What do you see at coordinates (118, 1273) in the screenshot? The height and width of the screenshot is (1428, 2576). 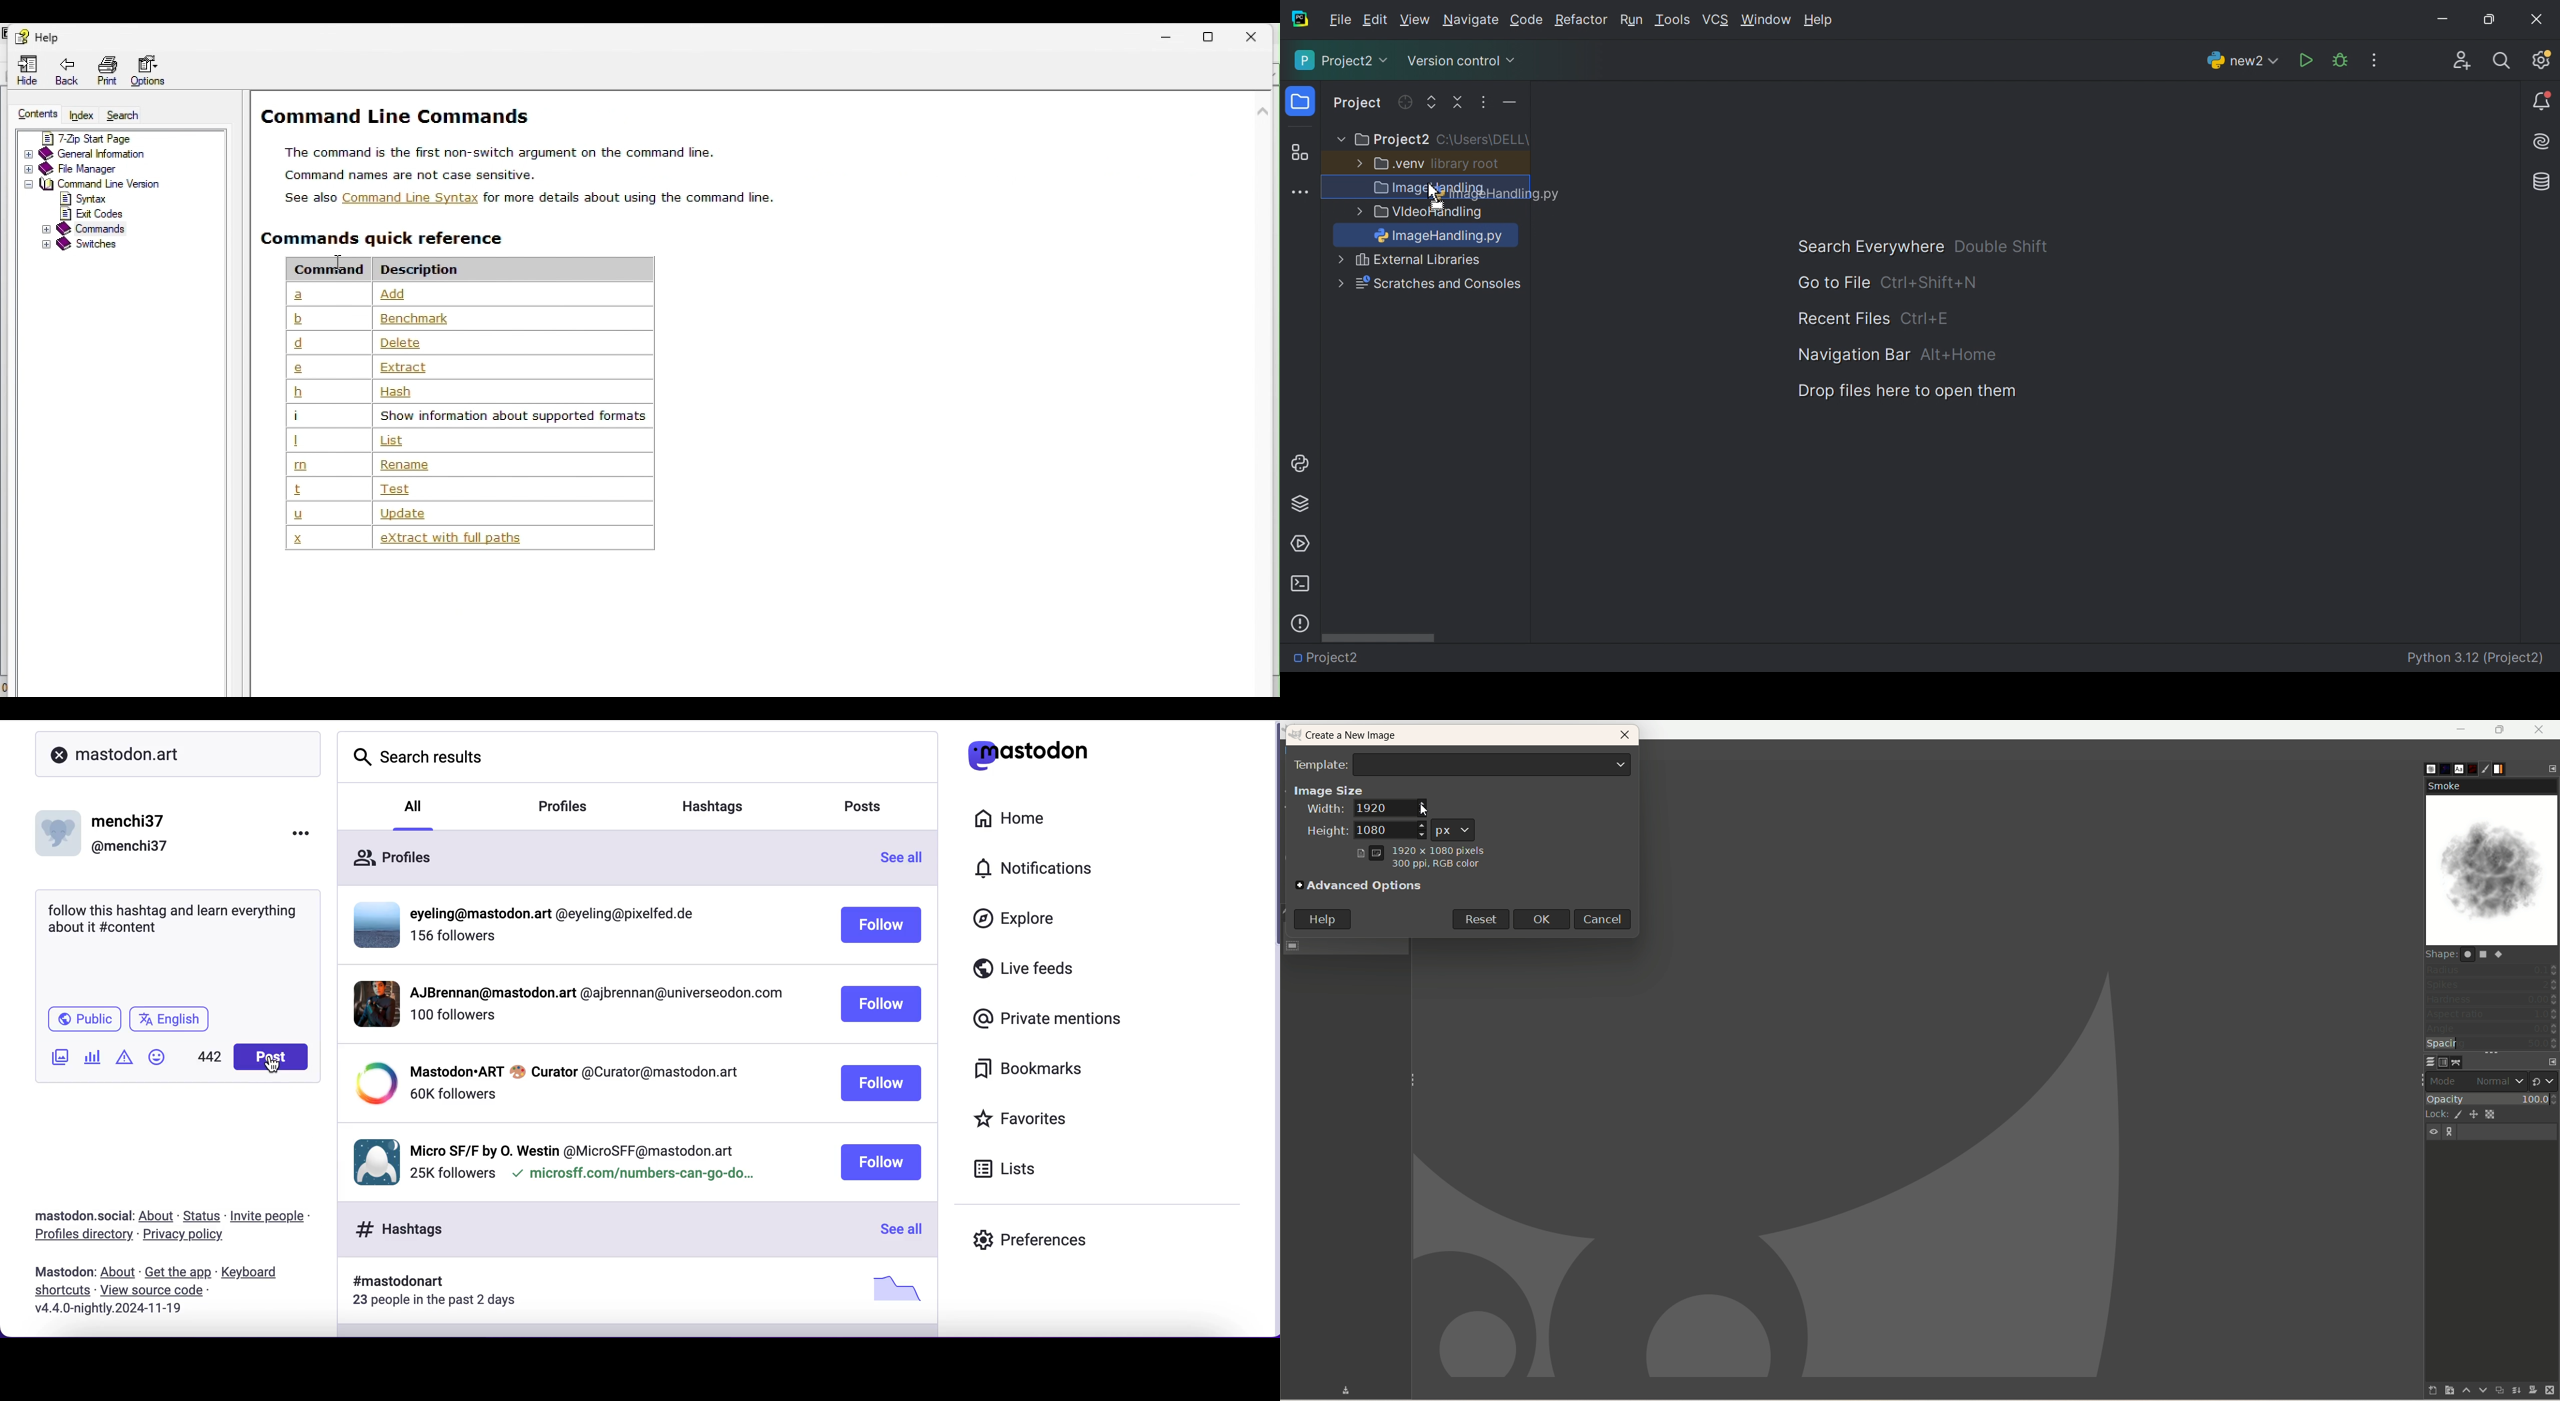 I see `about` at bounding box center [118, 1273].